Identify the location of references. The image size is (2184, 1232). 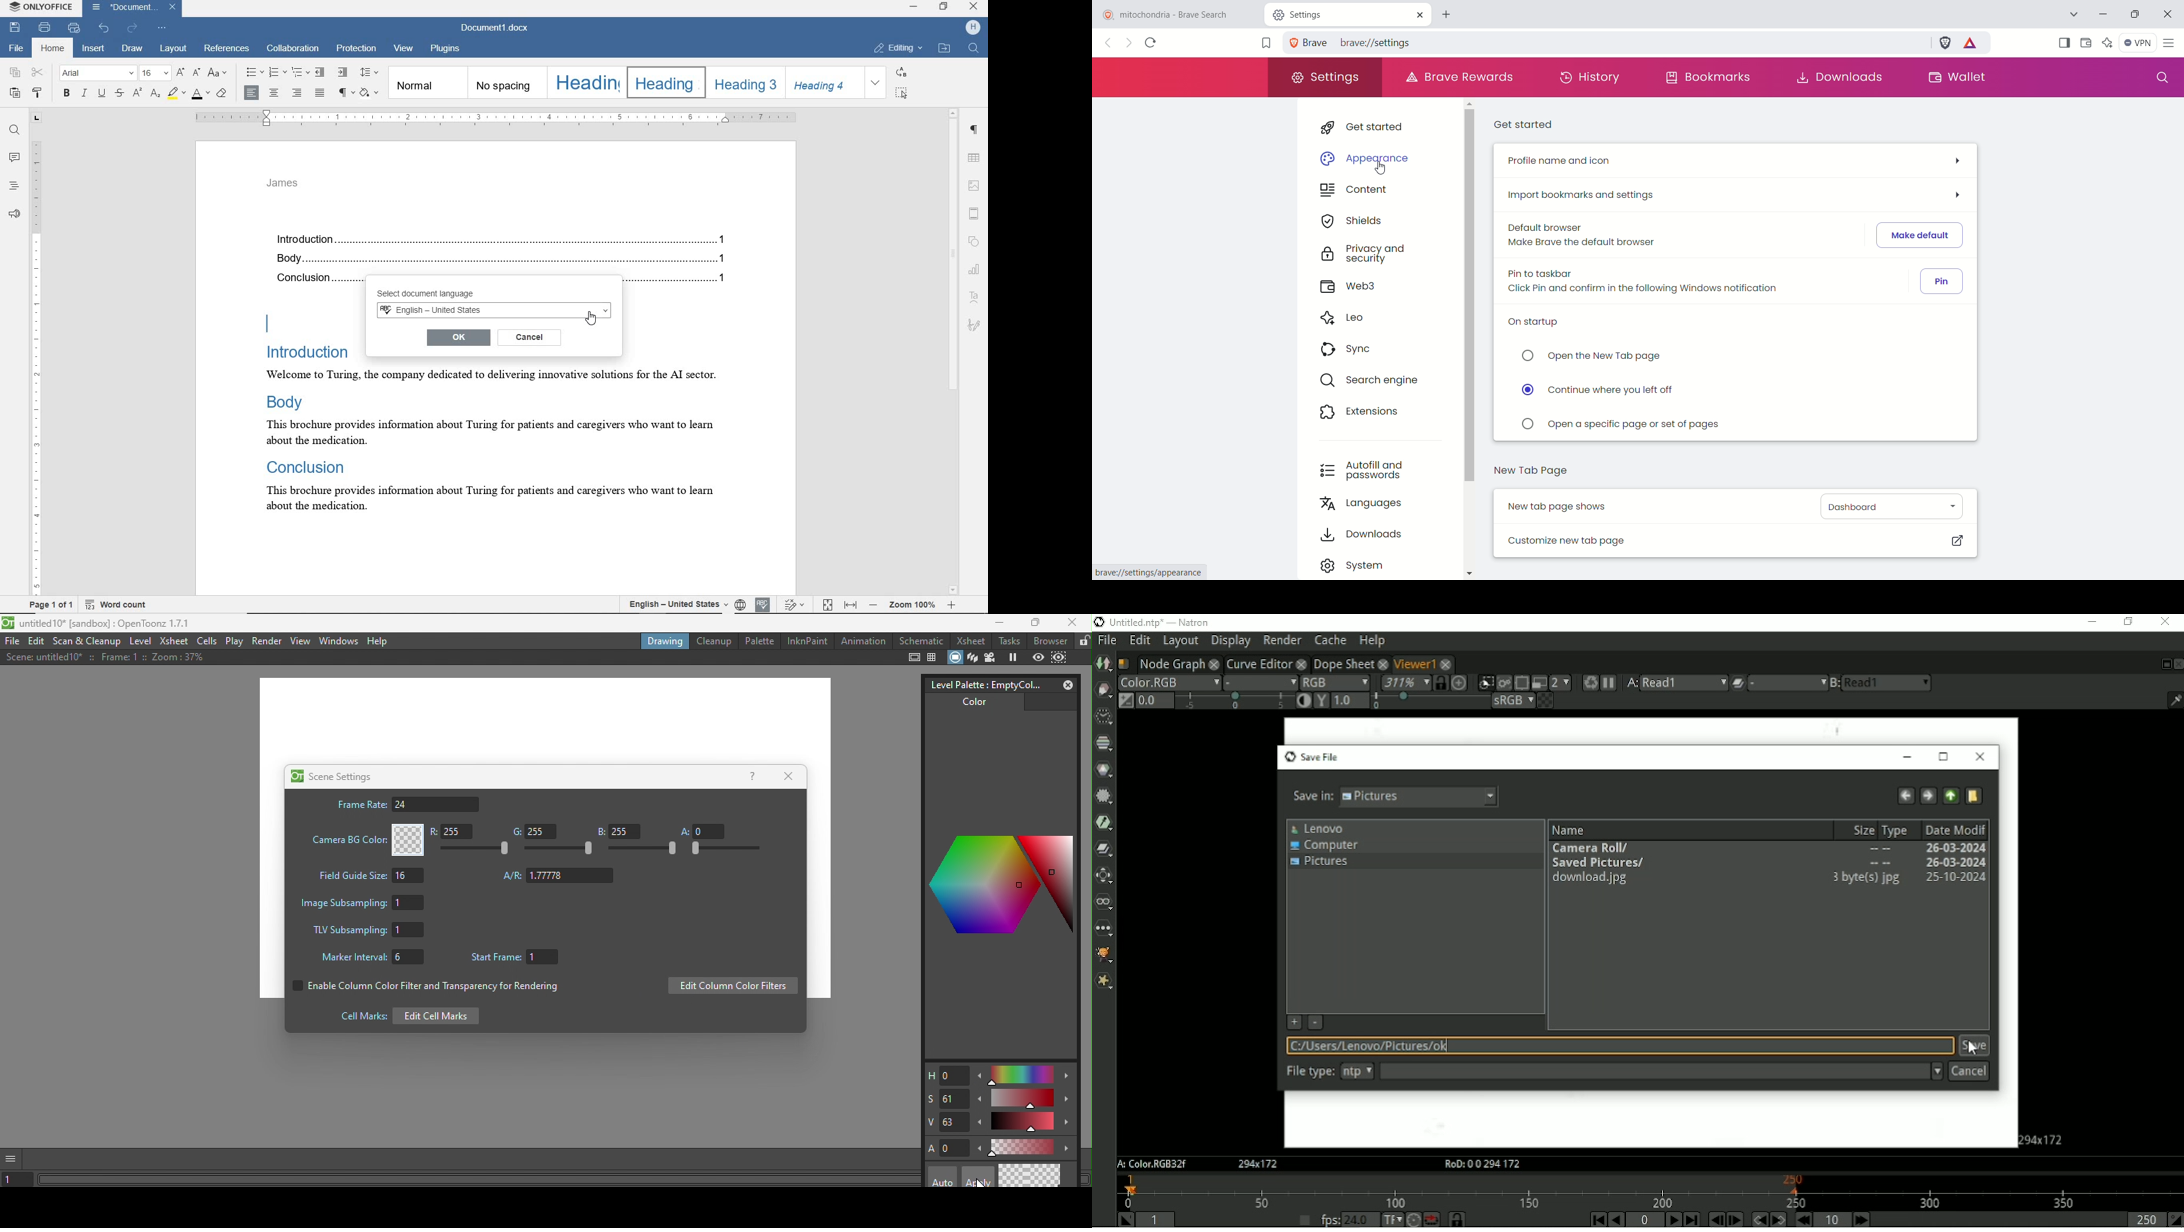
(228, 50).